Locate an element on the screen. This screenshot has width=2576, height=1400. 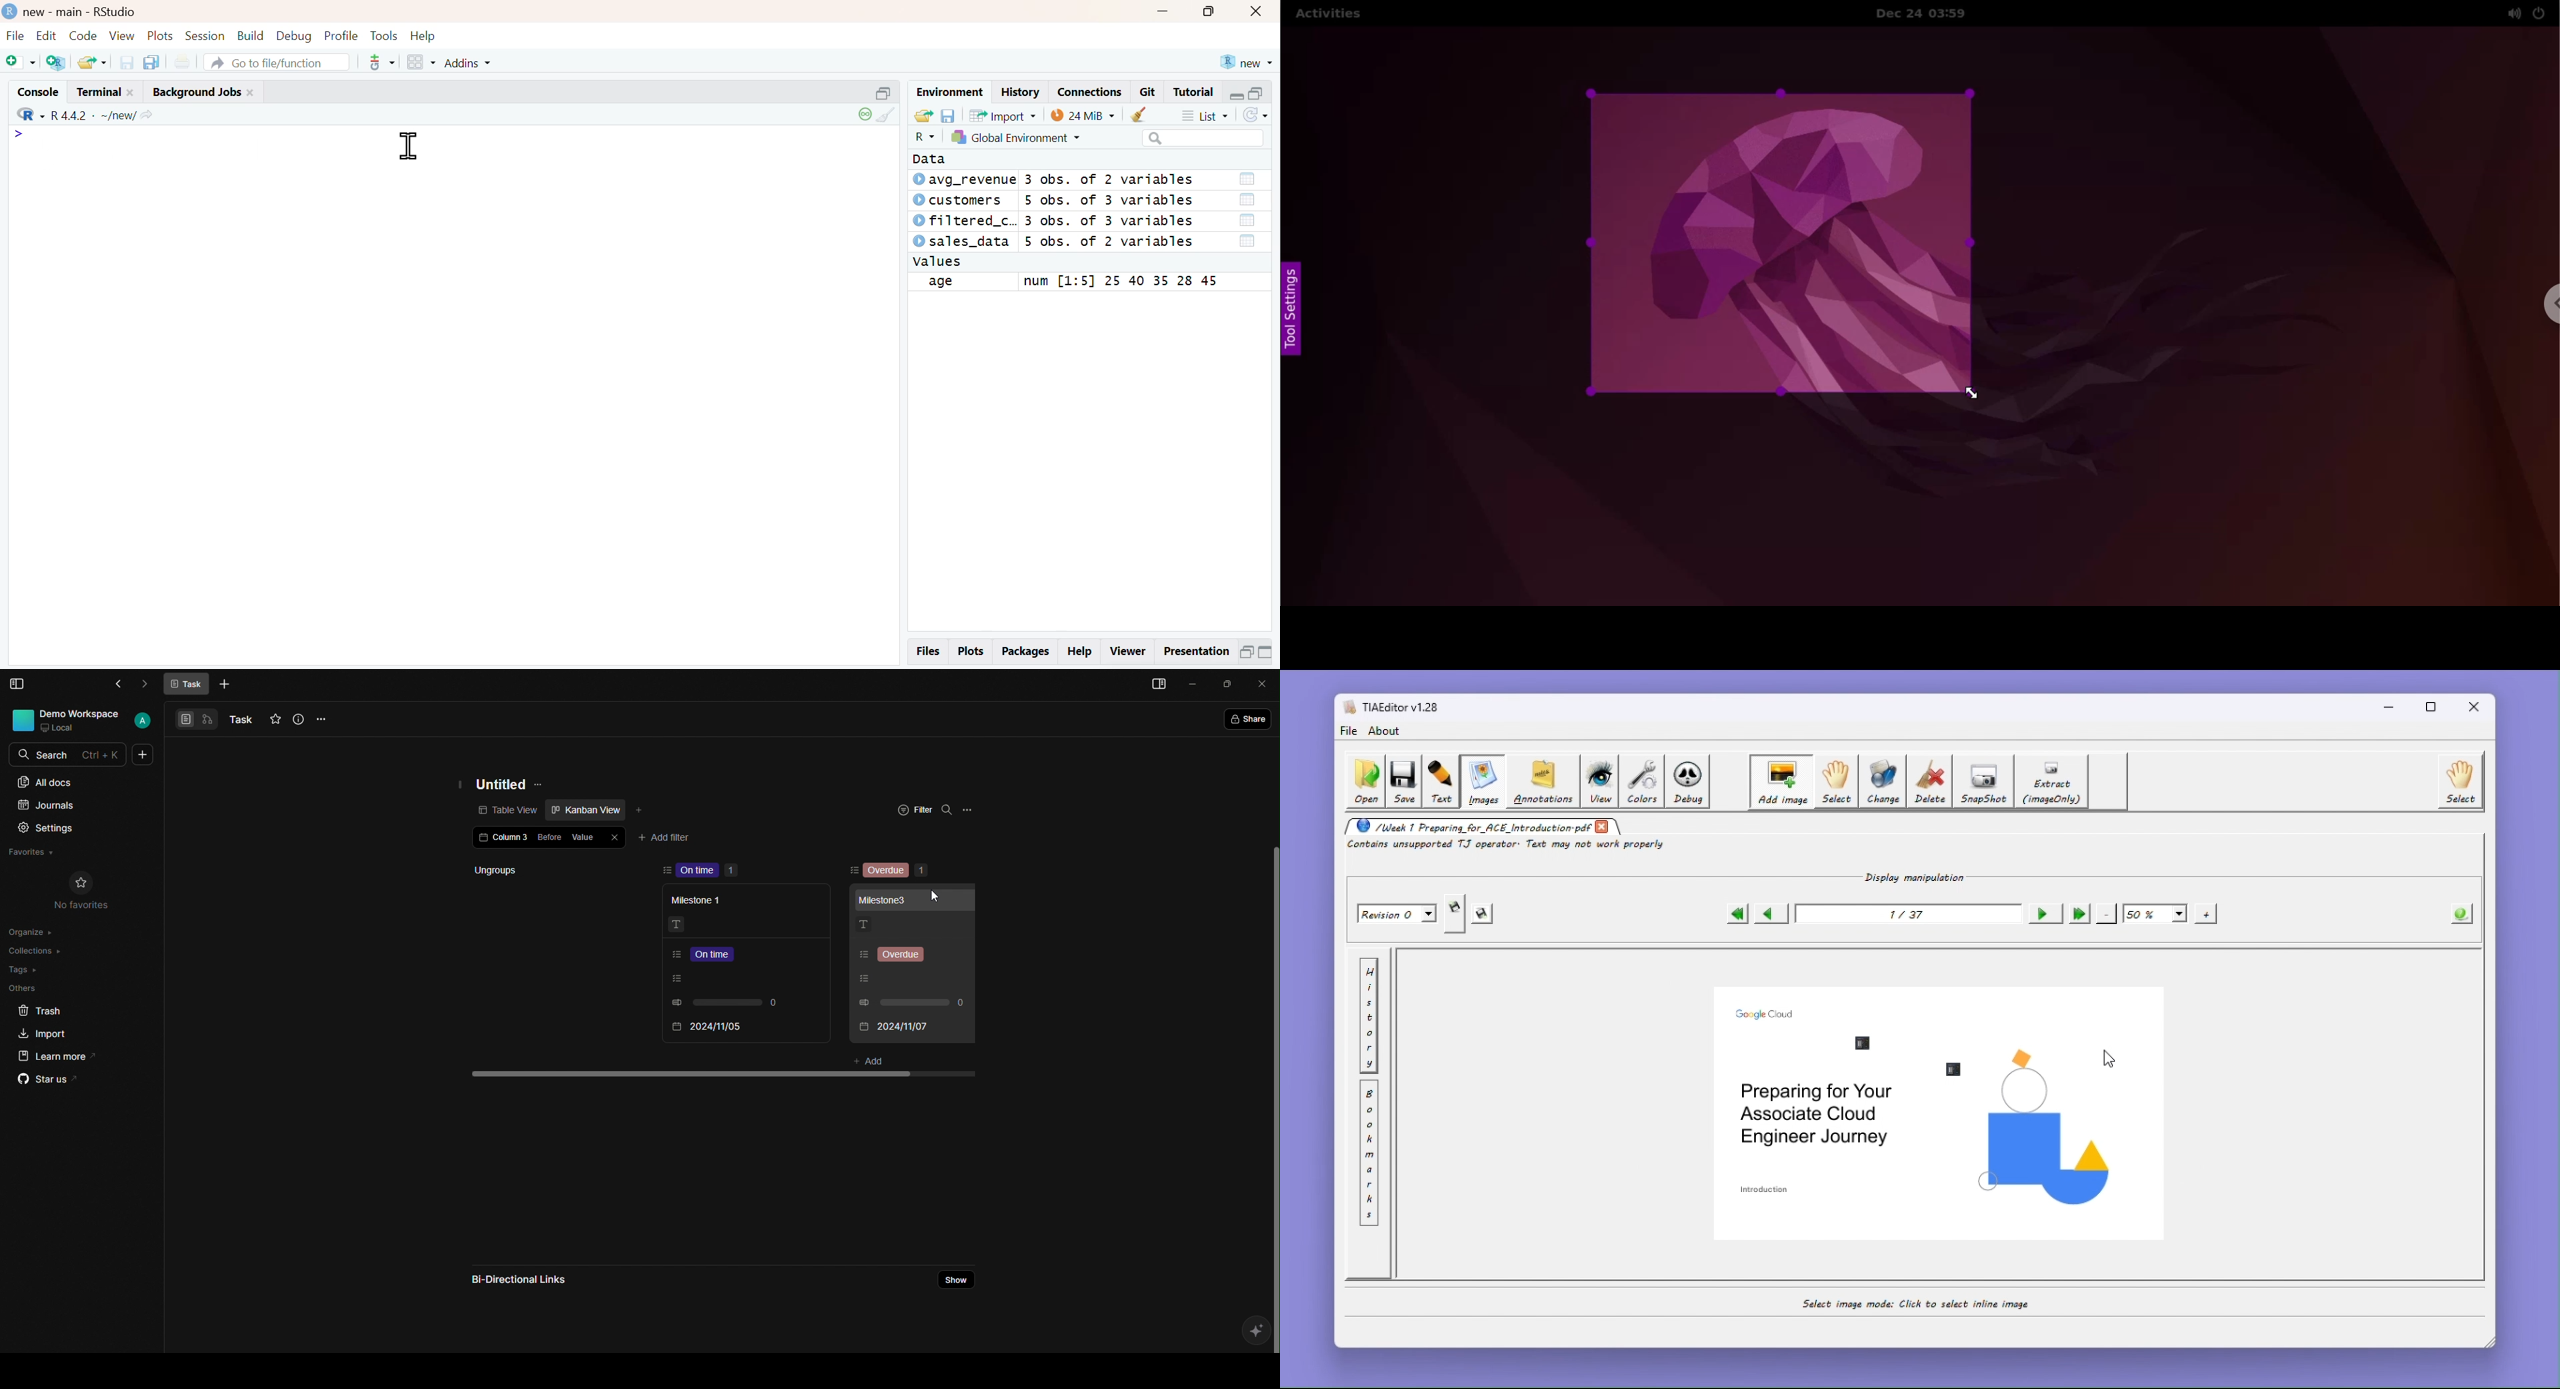
clear is located at coordinates (1142, 114).